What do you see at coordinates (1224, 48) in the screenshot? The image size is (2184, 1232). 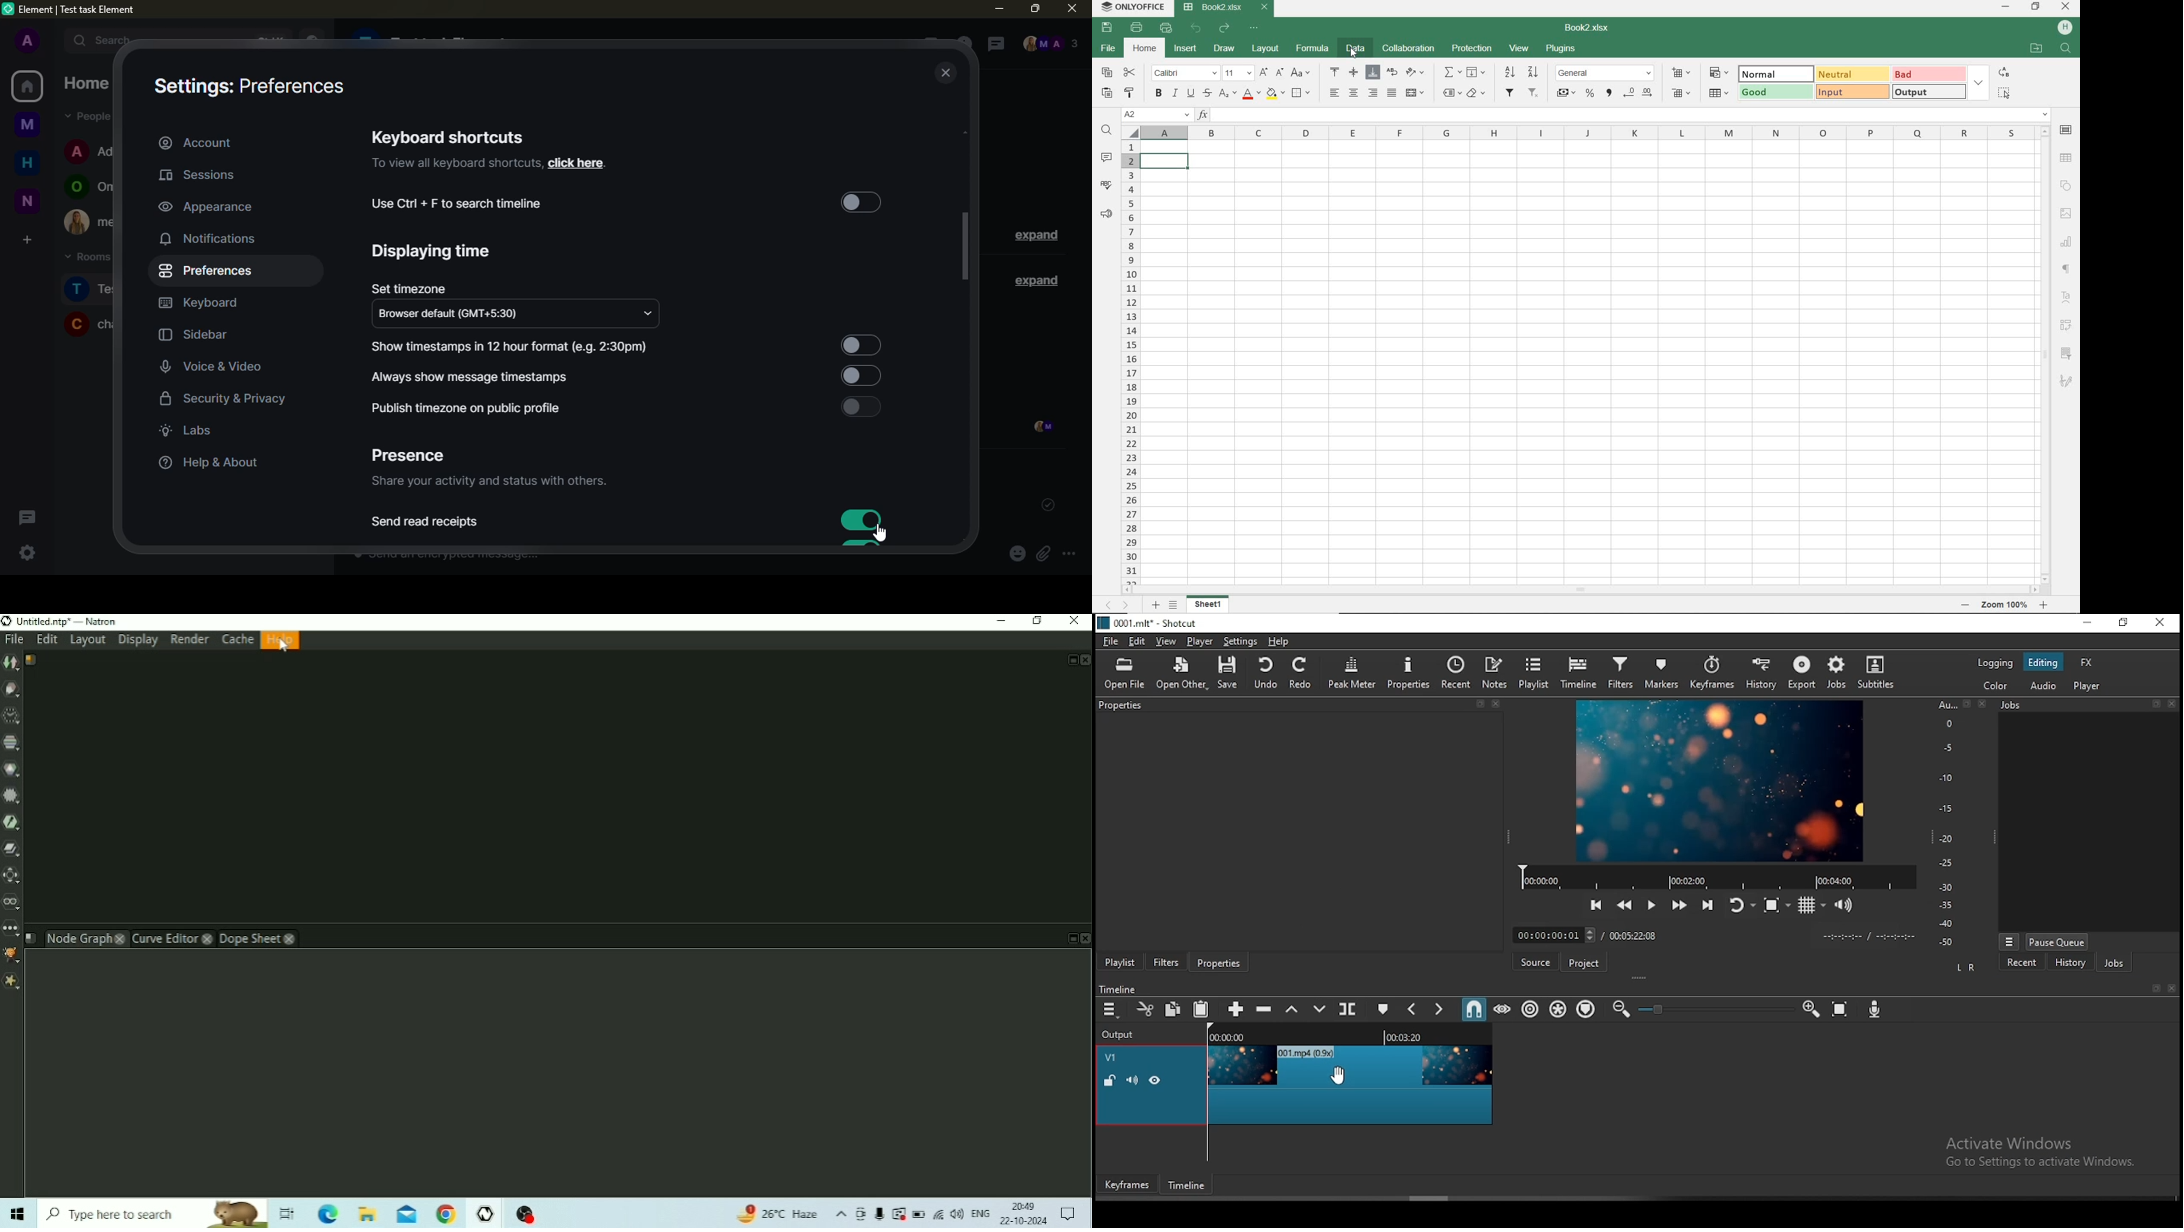 I see `DRAW` at bounding box center [1224, 48].